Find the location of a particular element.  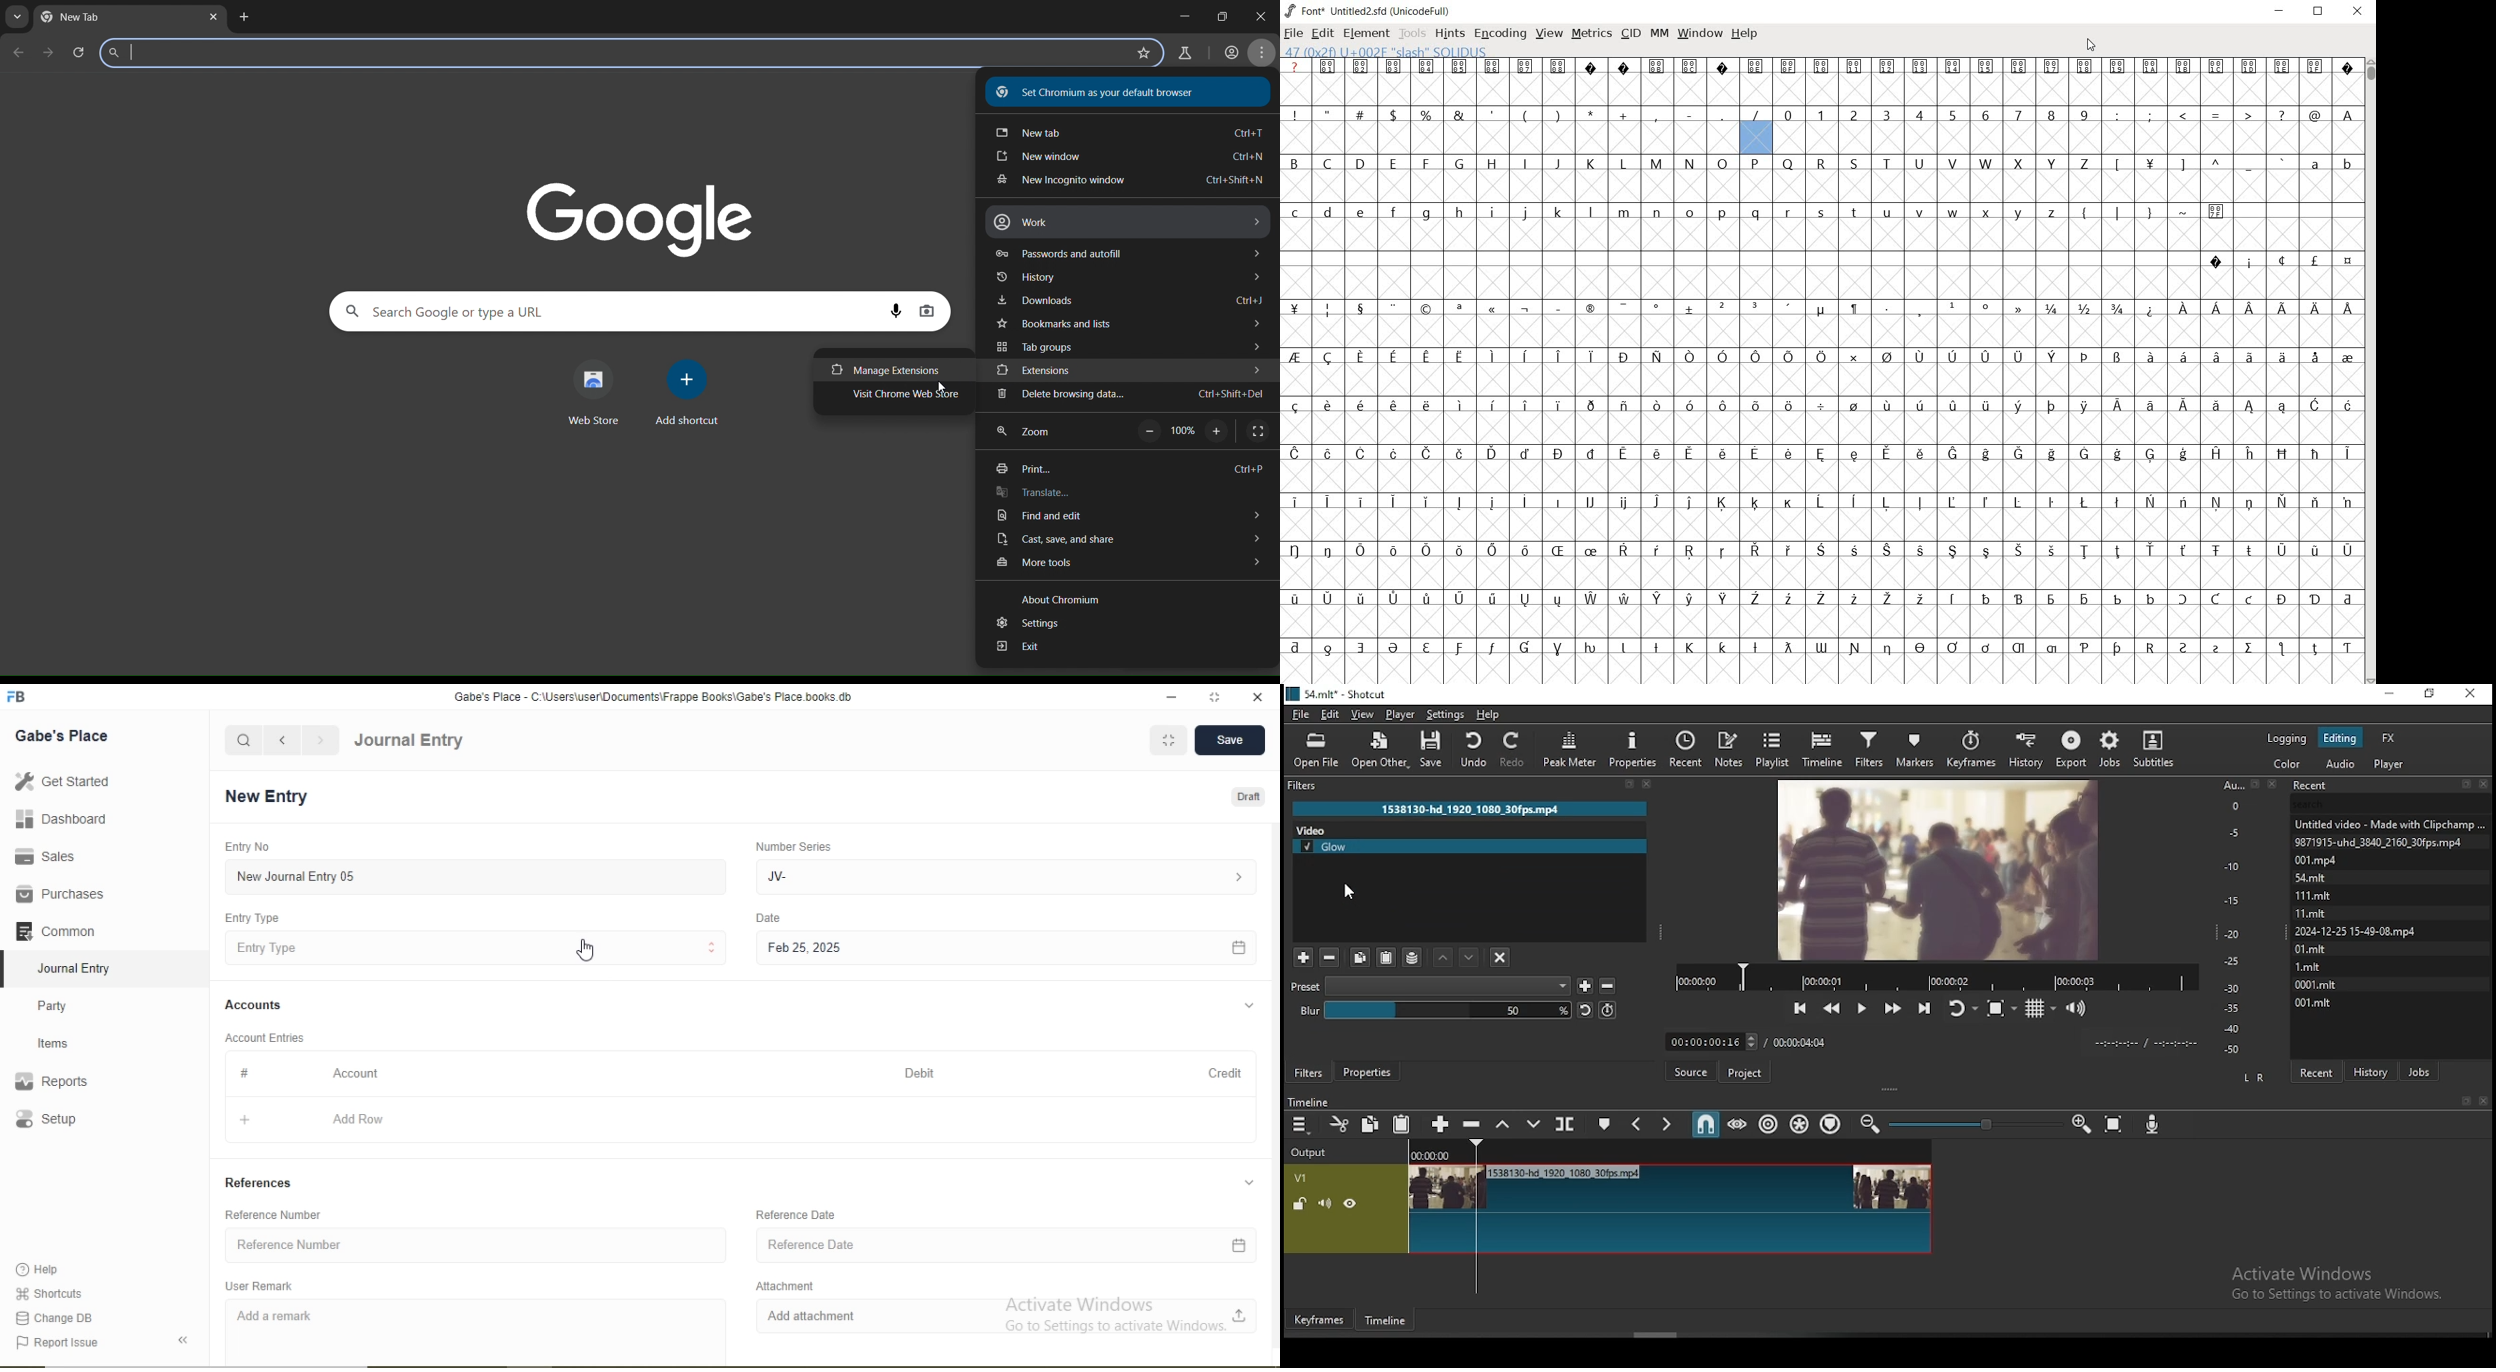

Draft is located at coordinates (1250, 798).